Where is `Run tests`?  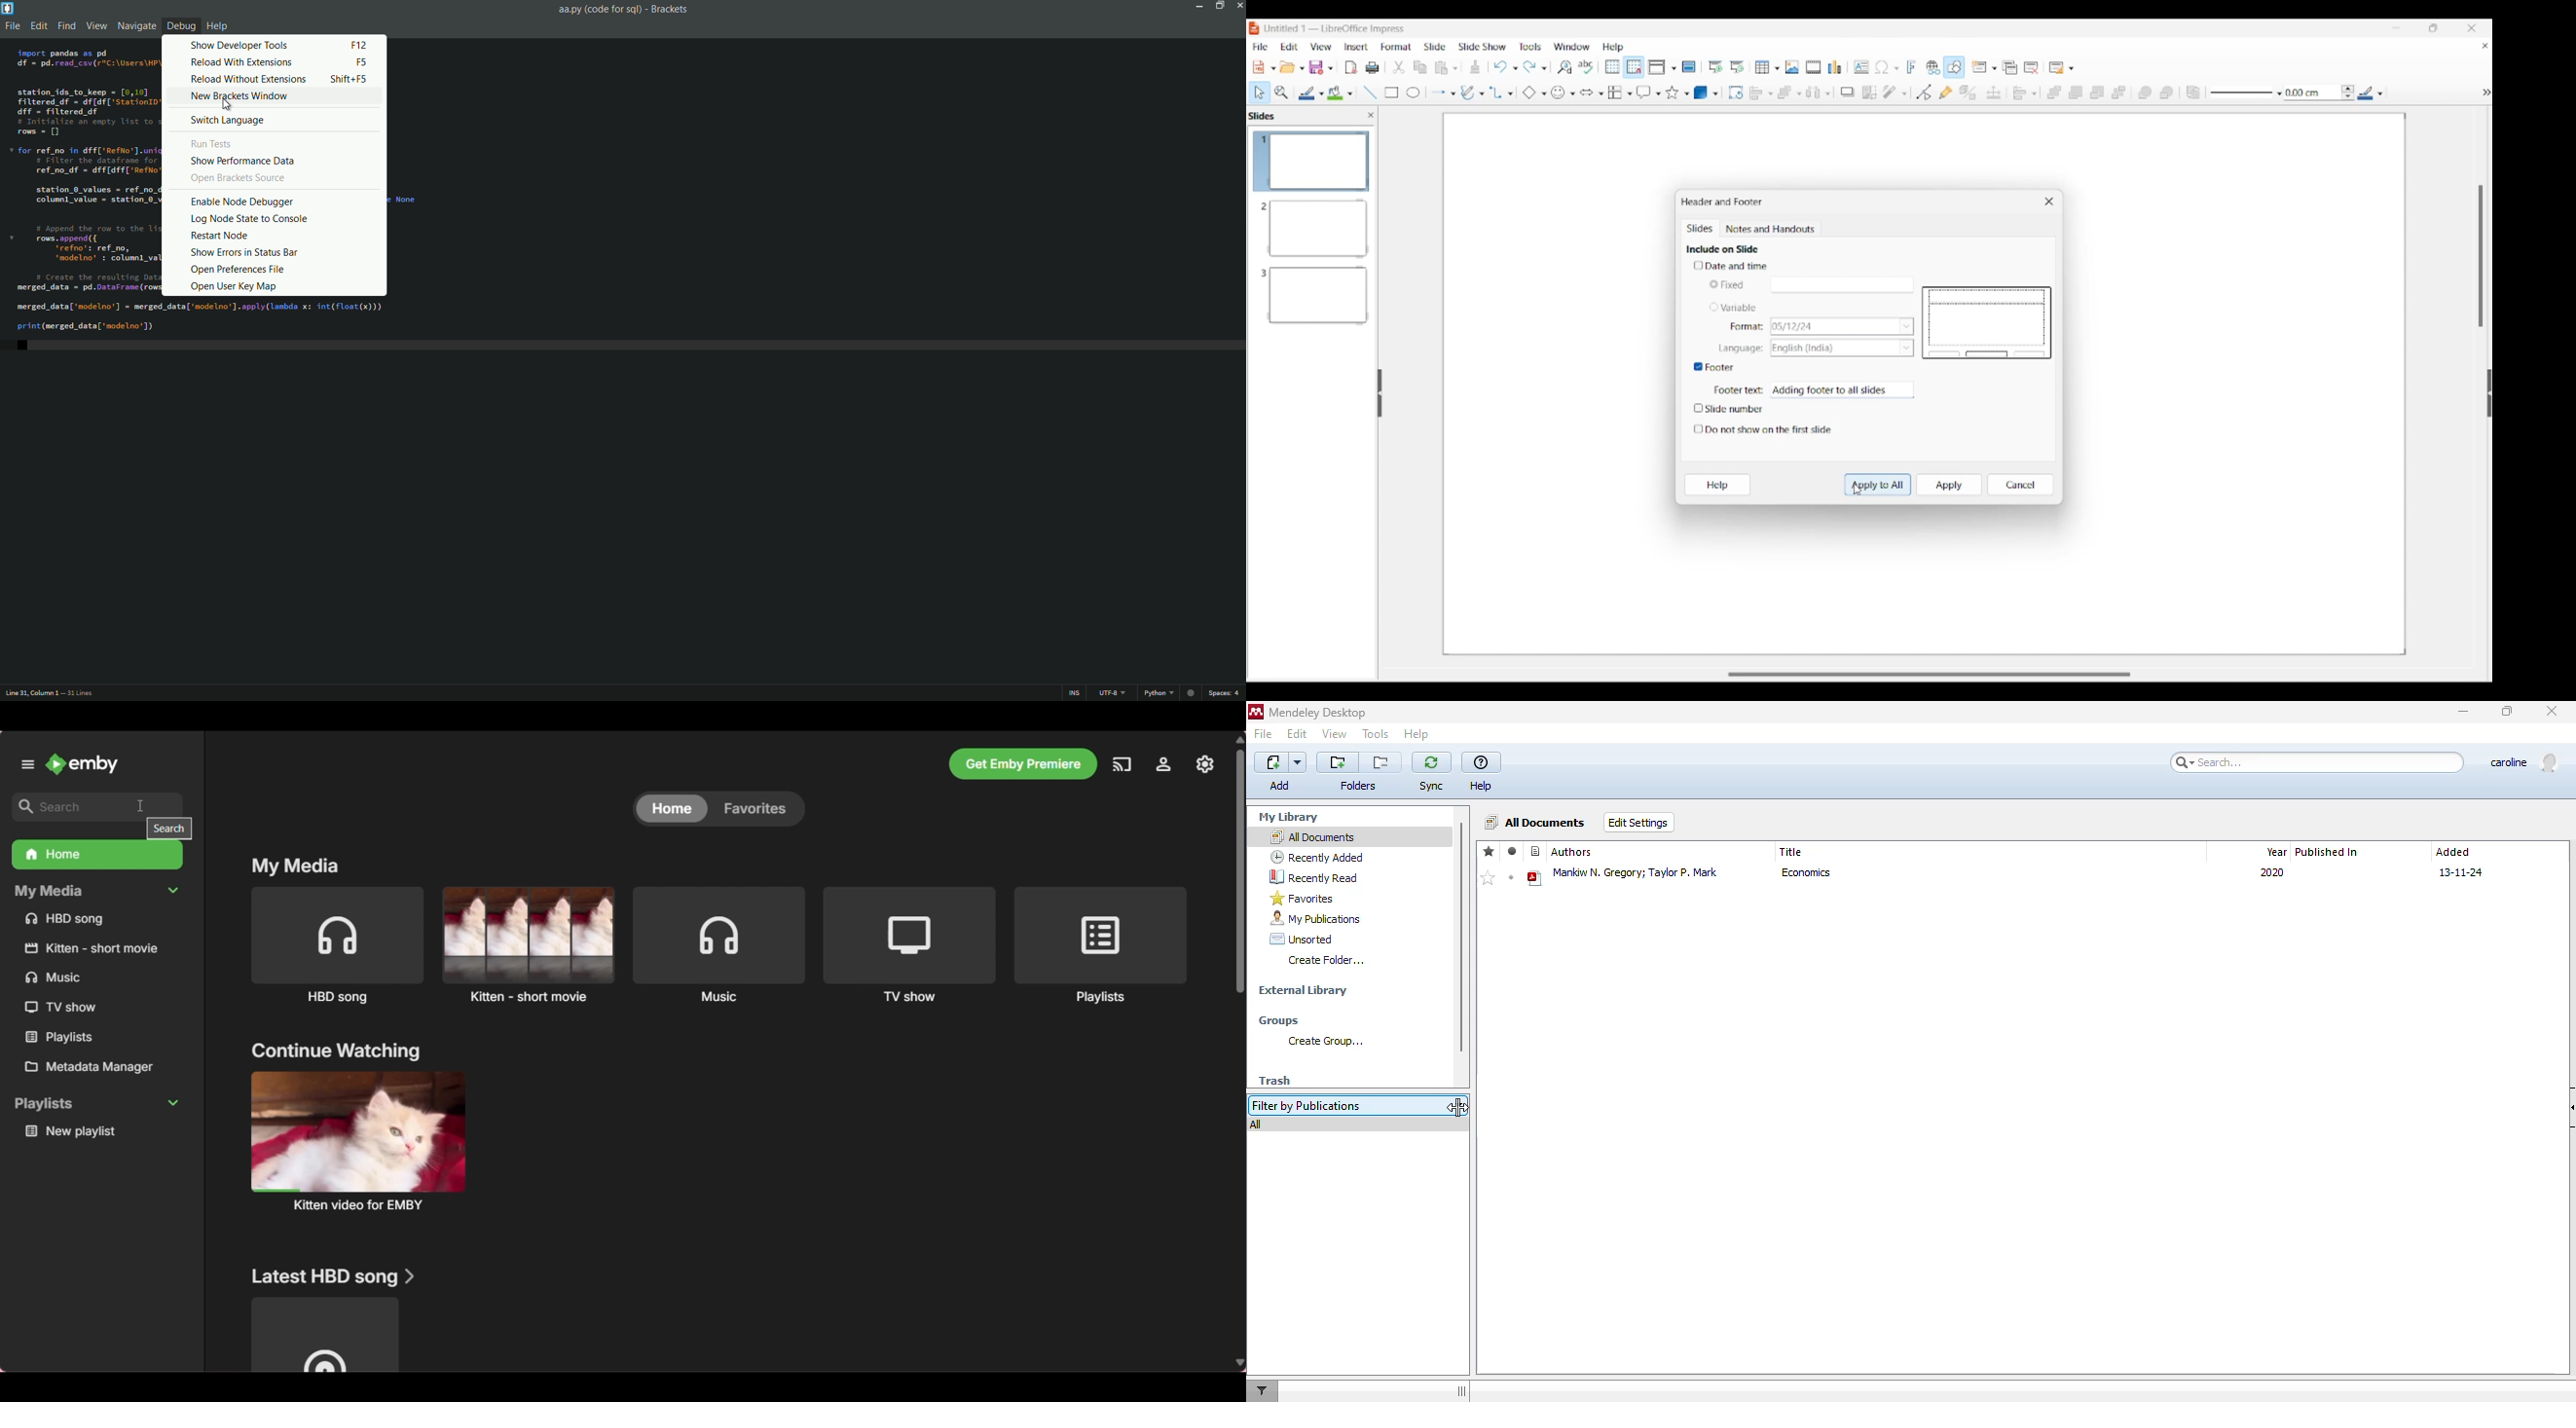
Run tests is located at coordinates (215, 143).